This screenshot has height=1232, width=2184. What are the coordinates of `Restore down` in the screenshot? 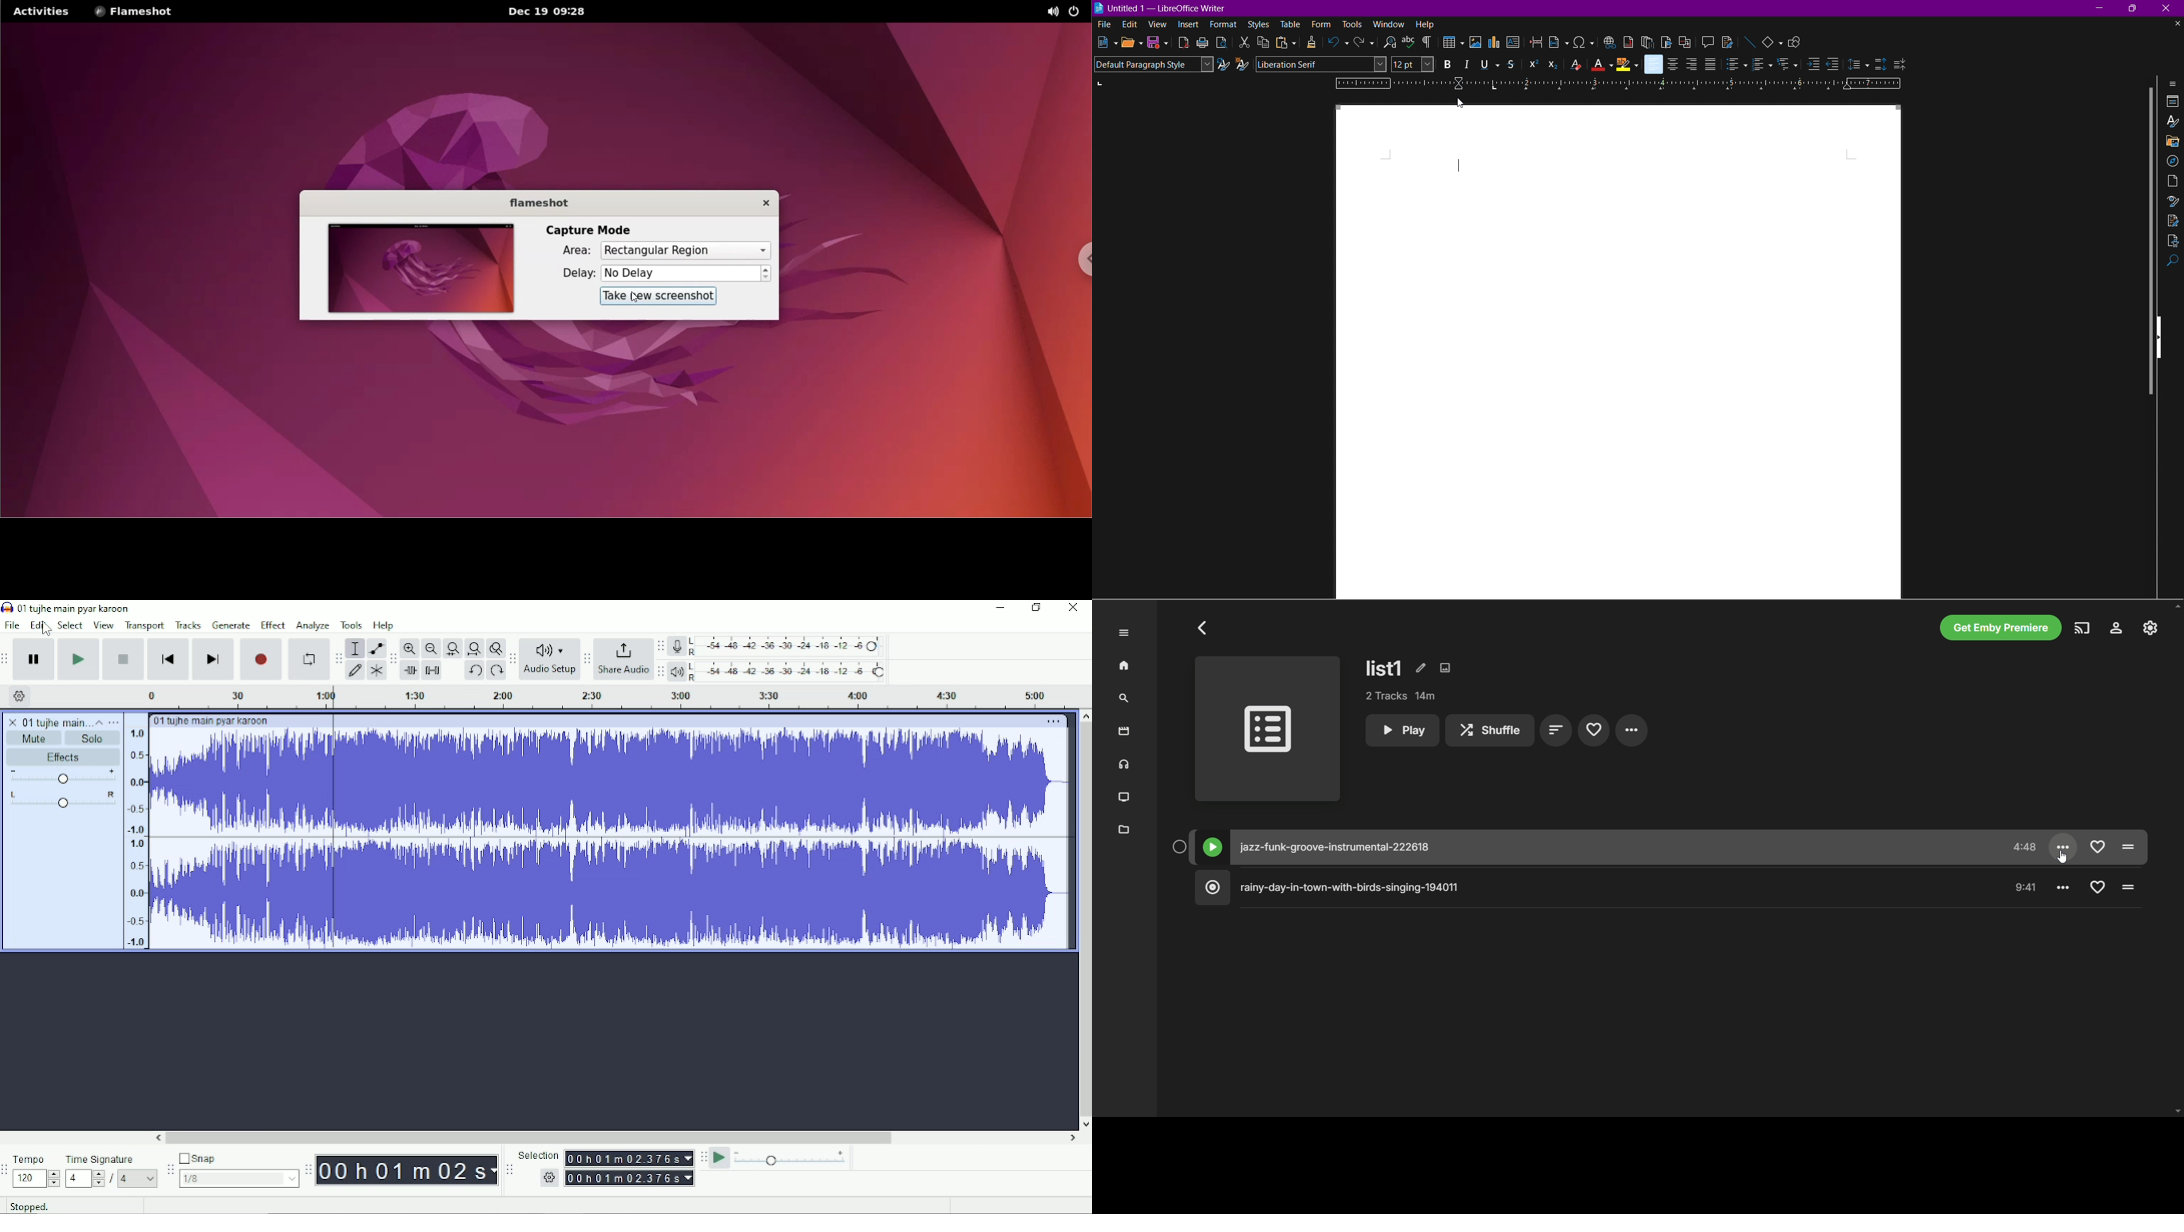 It's located at (1037, 609).